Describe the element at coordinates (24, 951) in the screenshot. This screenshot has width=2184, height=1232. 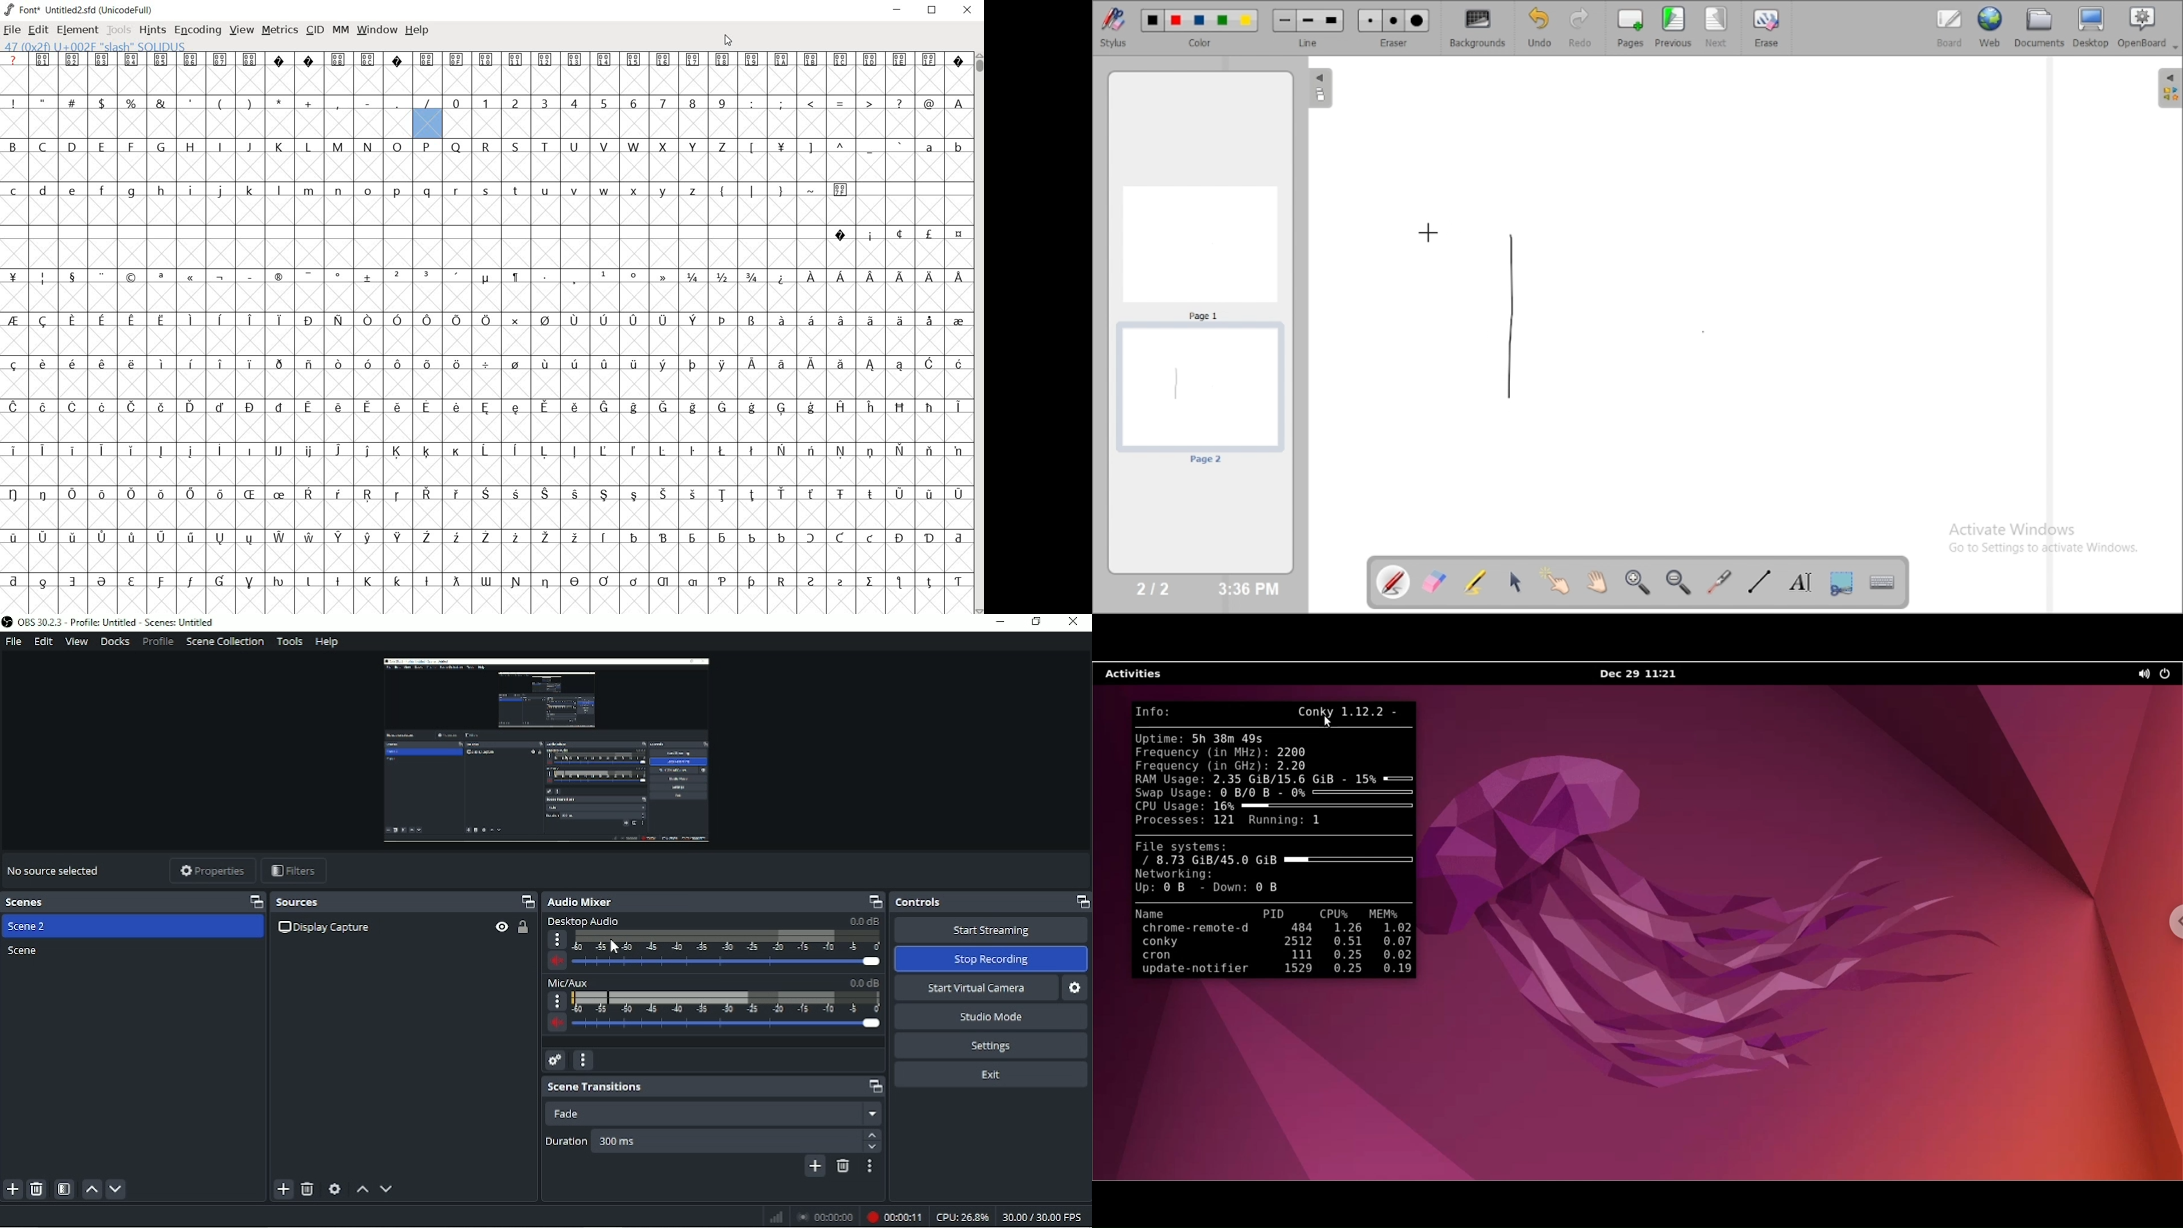
I see `Scene` at that location.